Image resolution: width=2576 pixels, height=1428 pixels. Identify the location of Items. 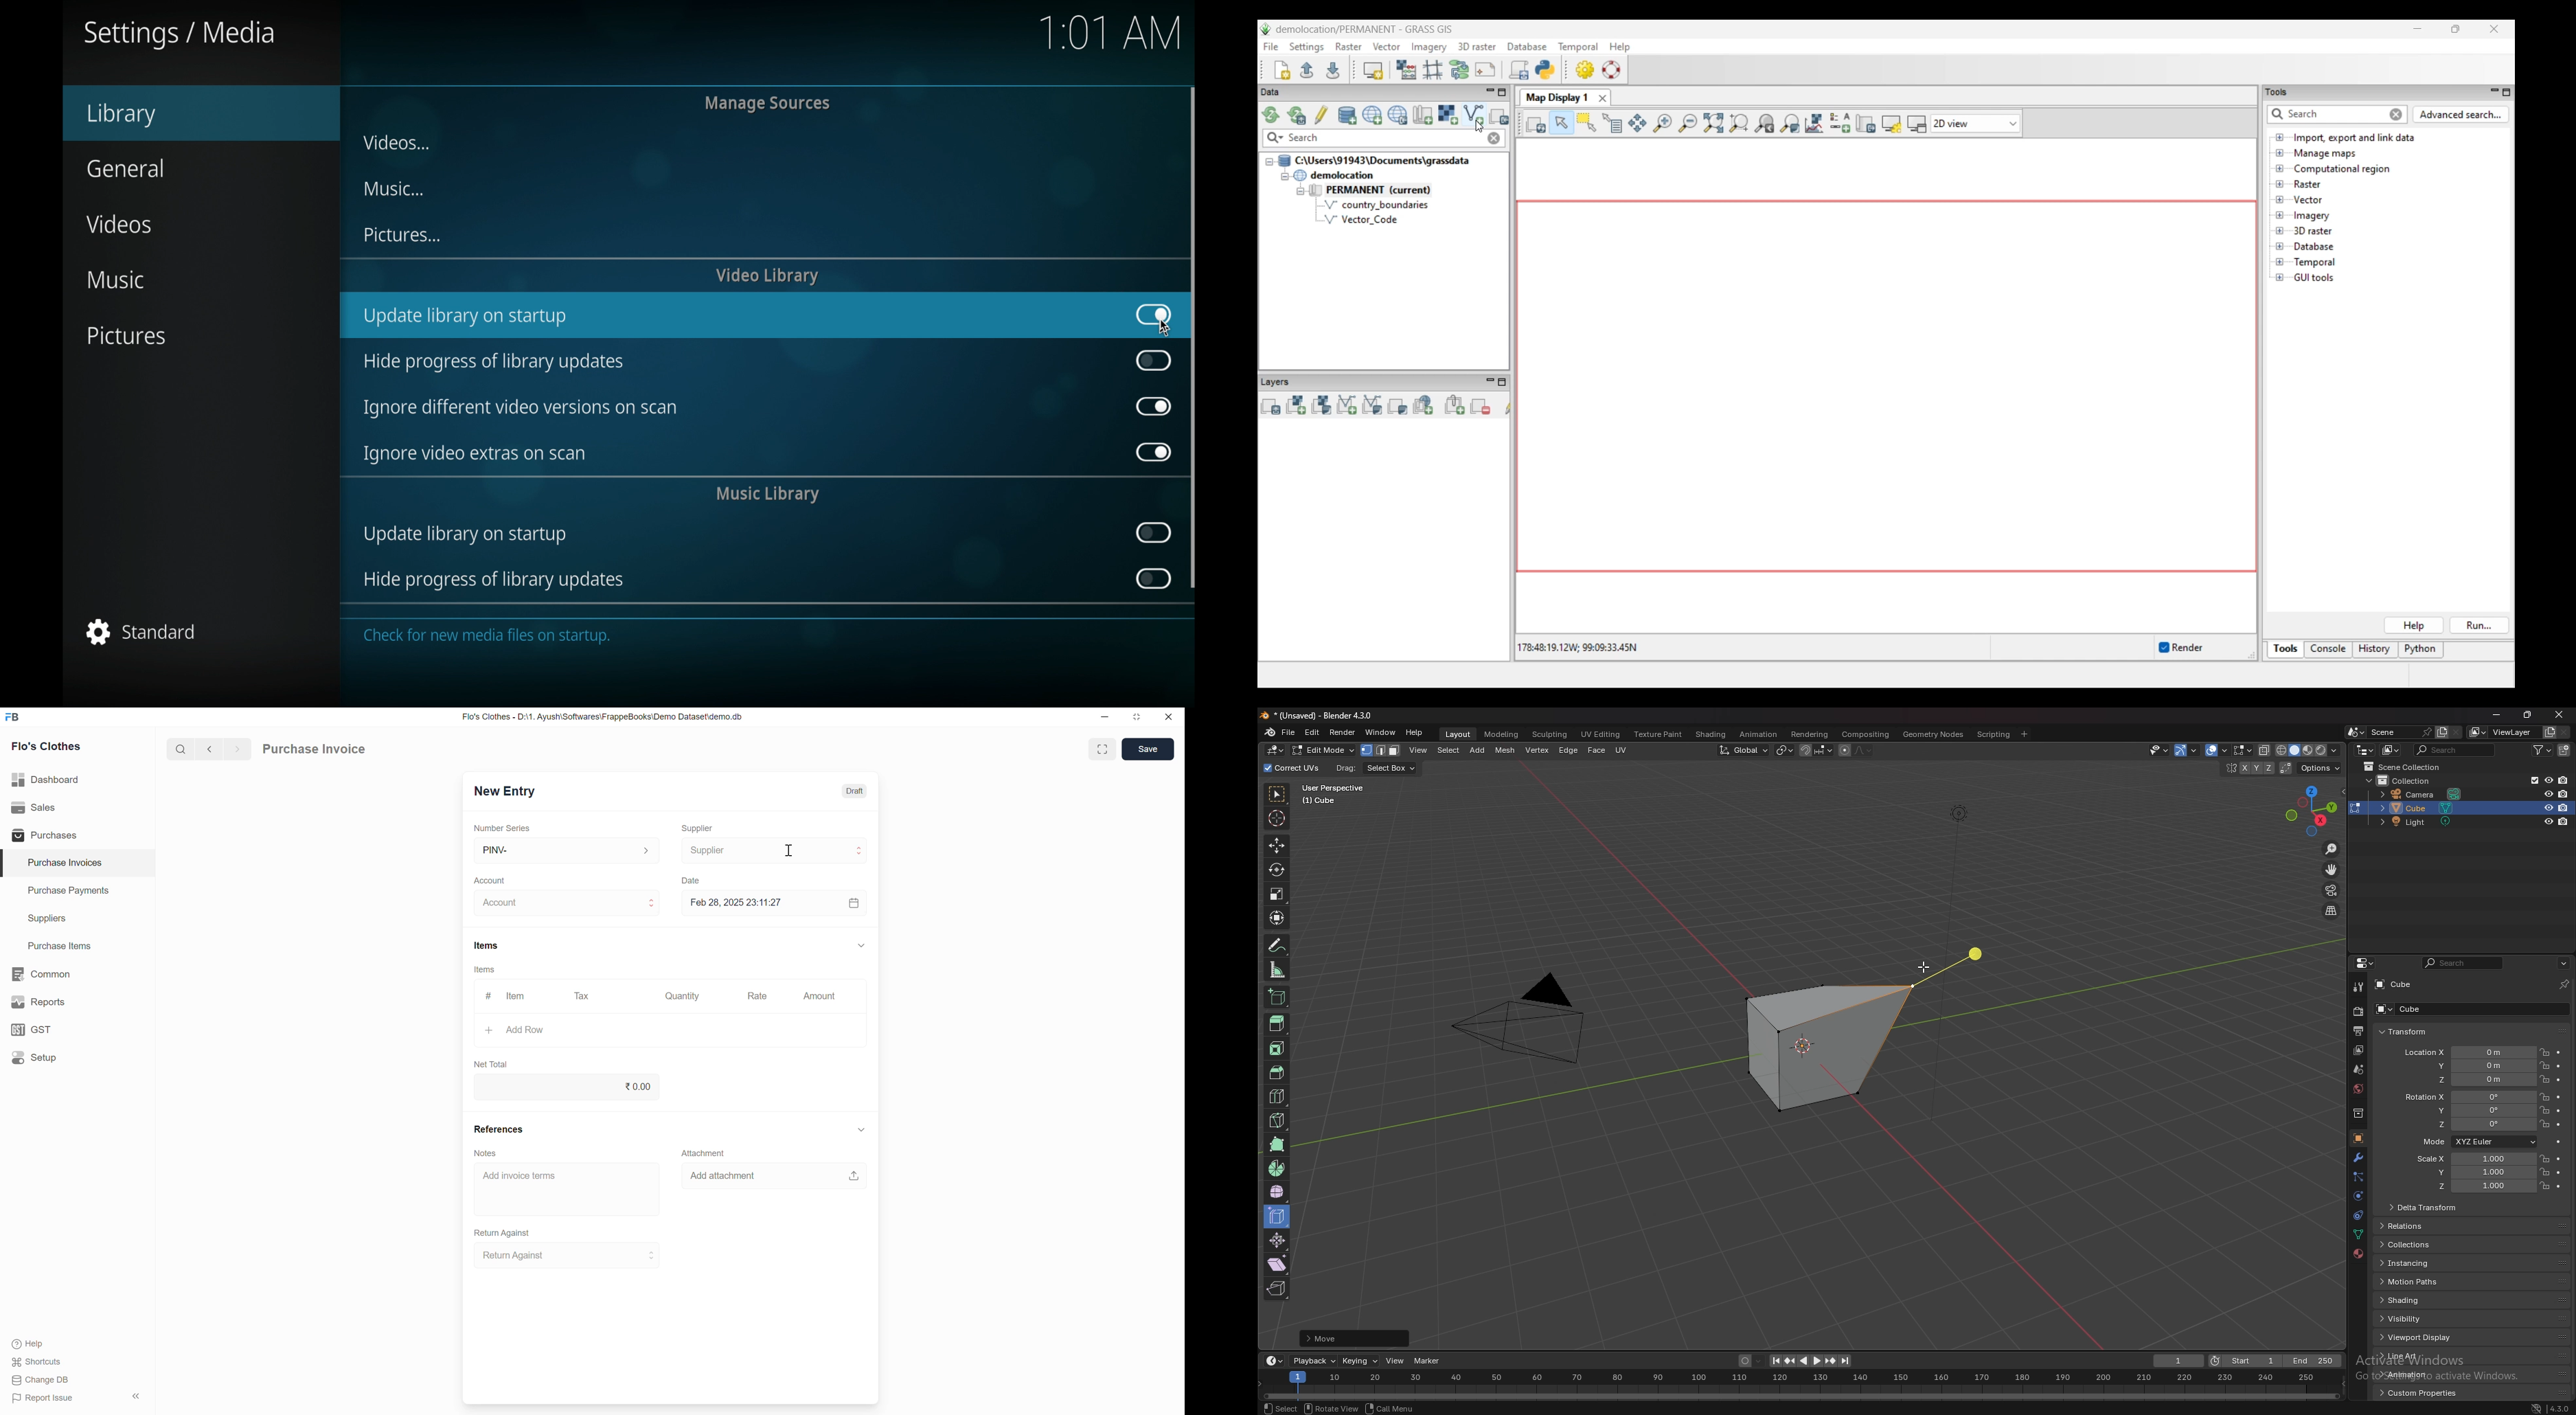
(487, 945).